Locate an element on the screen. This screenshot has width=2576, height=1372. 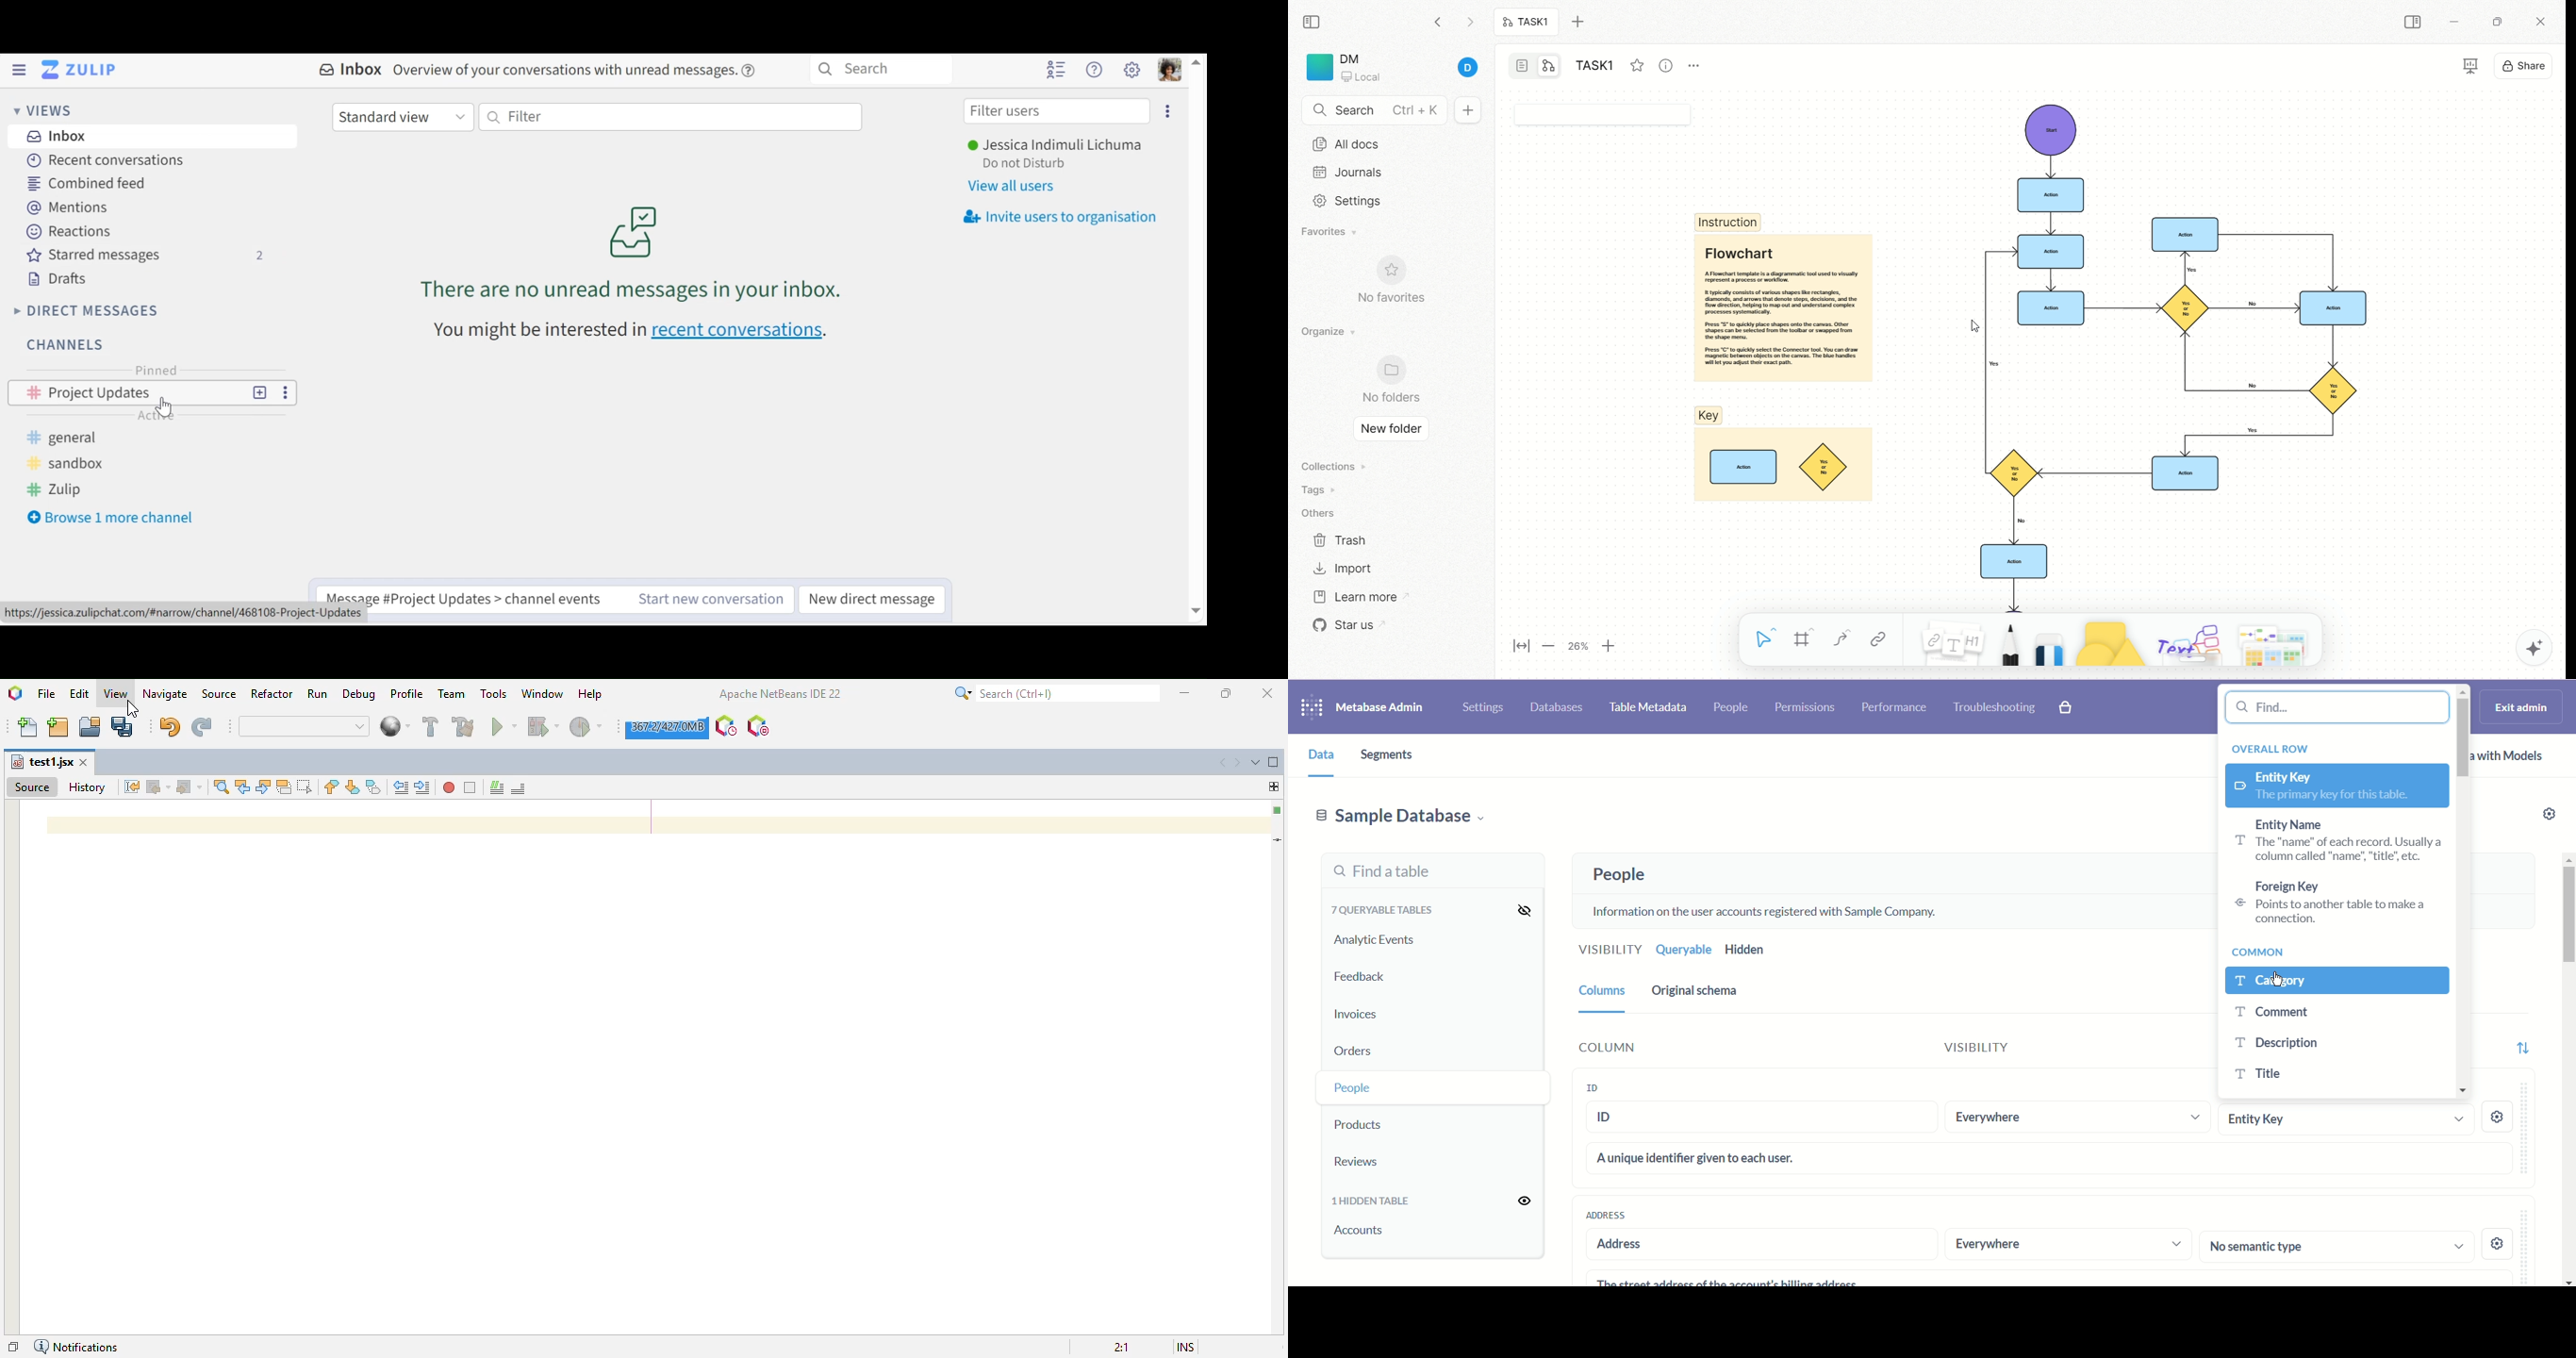
insert mode is located at coordinates (1186, 1347).